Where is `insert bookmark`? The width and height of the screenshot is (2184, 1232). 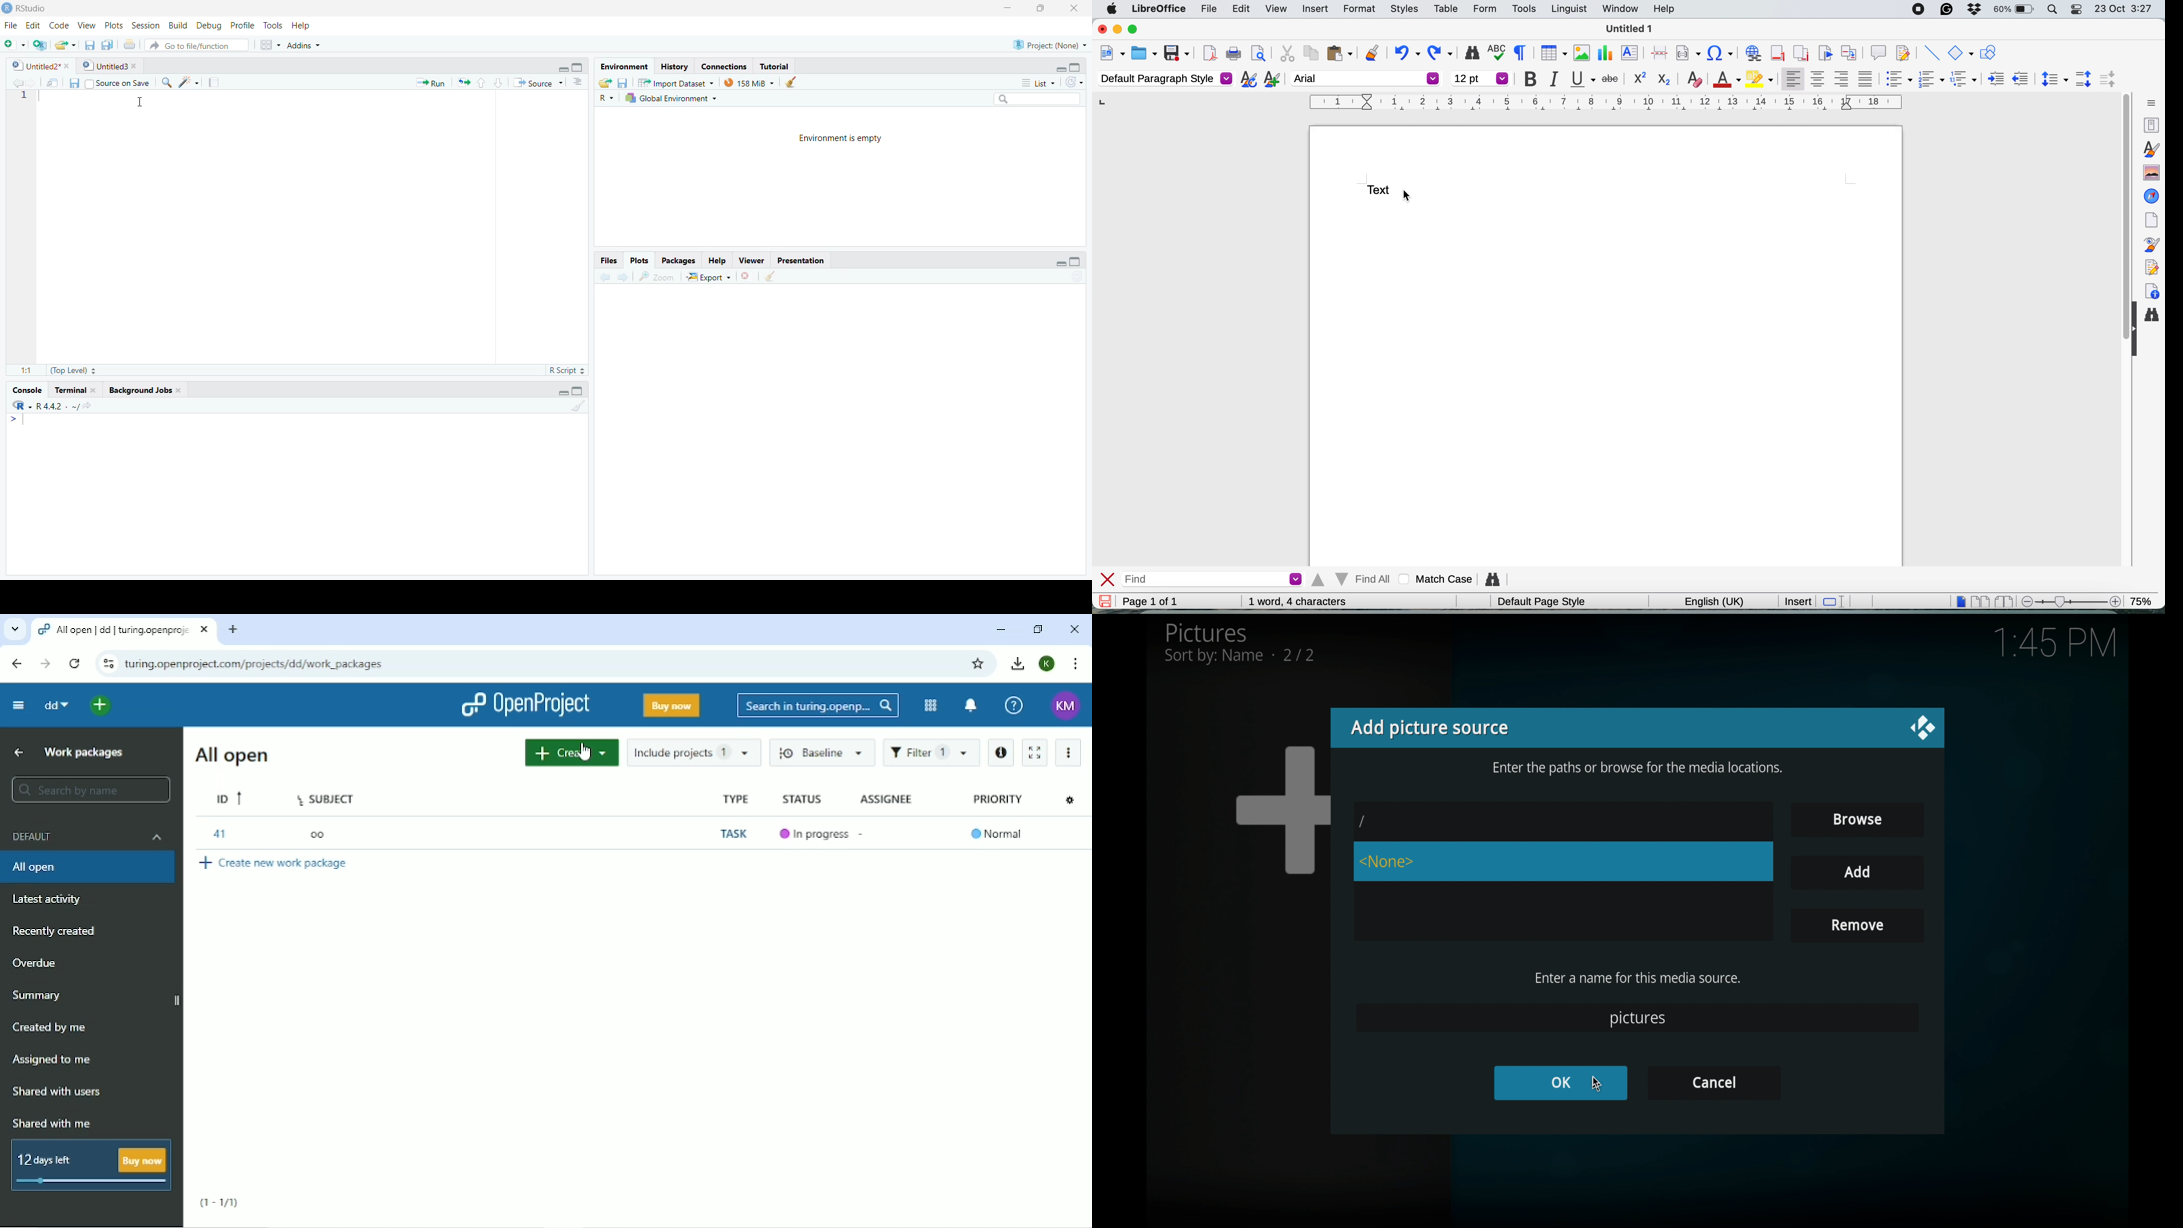
insert bookmark is located at coordinates (1825, 53).